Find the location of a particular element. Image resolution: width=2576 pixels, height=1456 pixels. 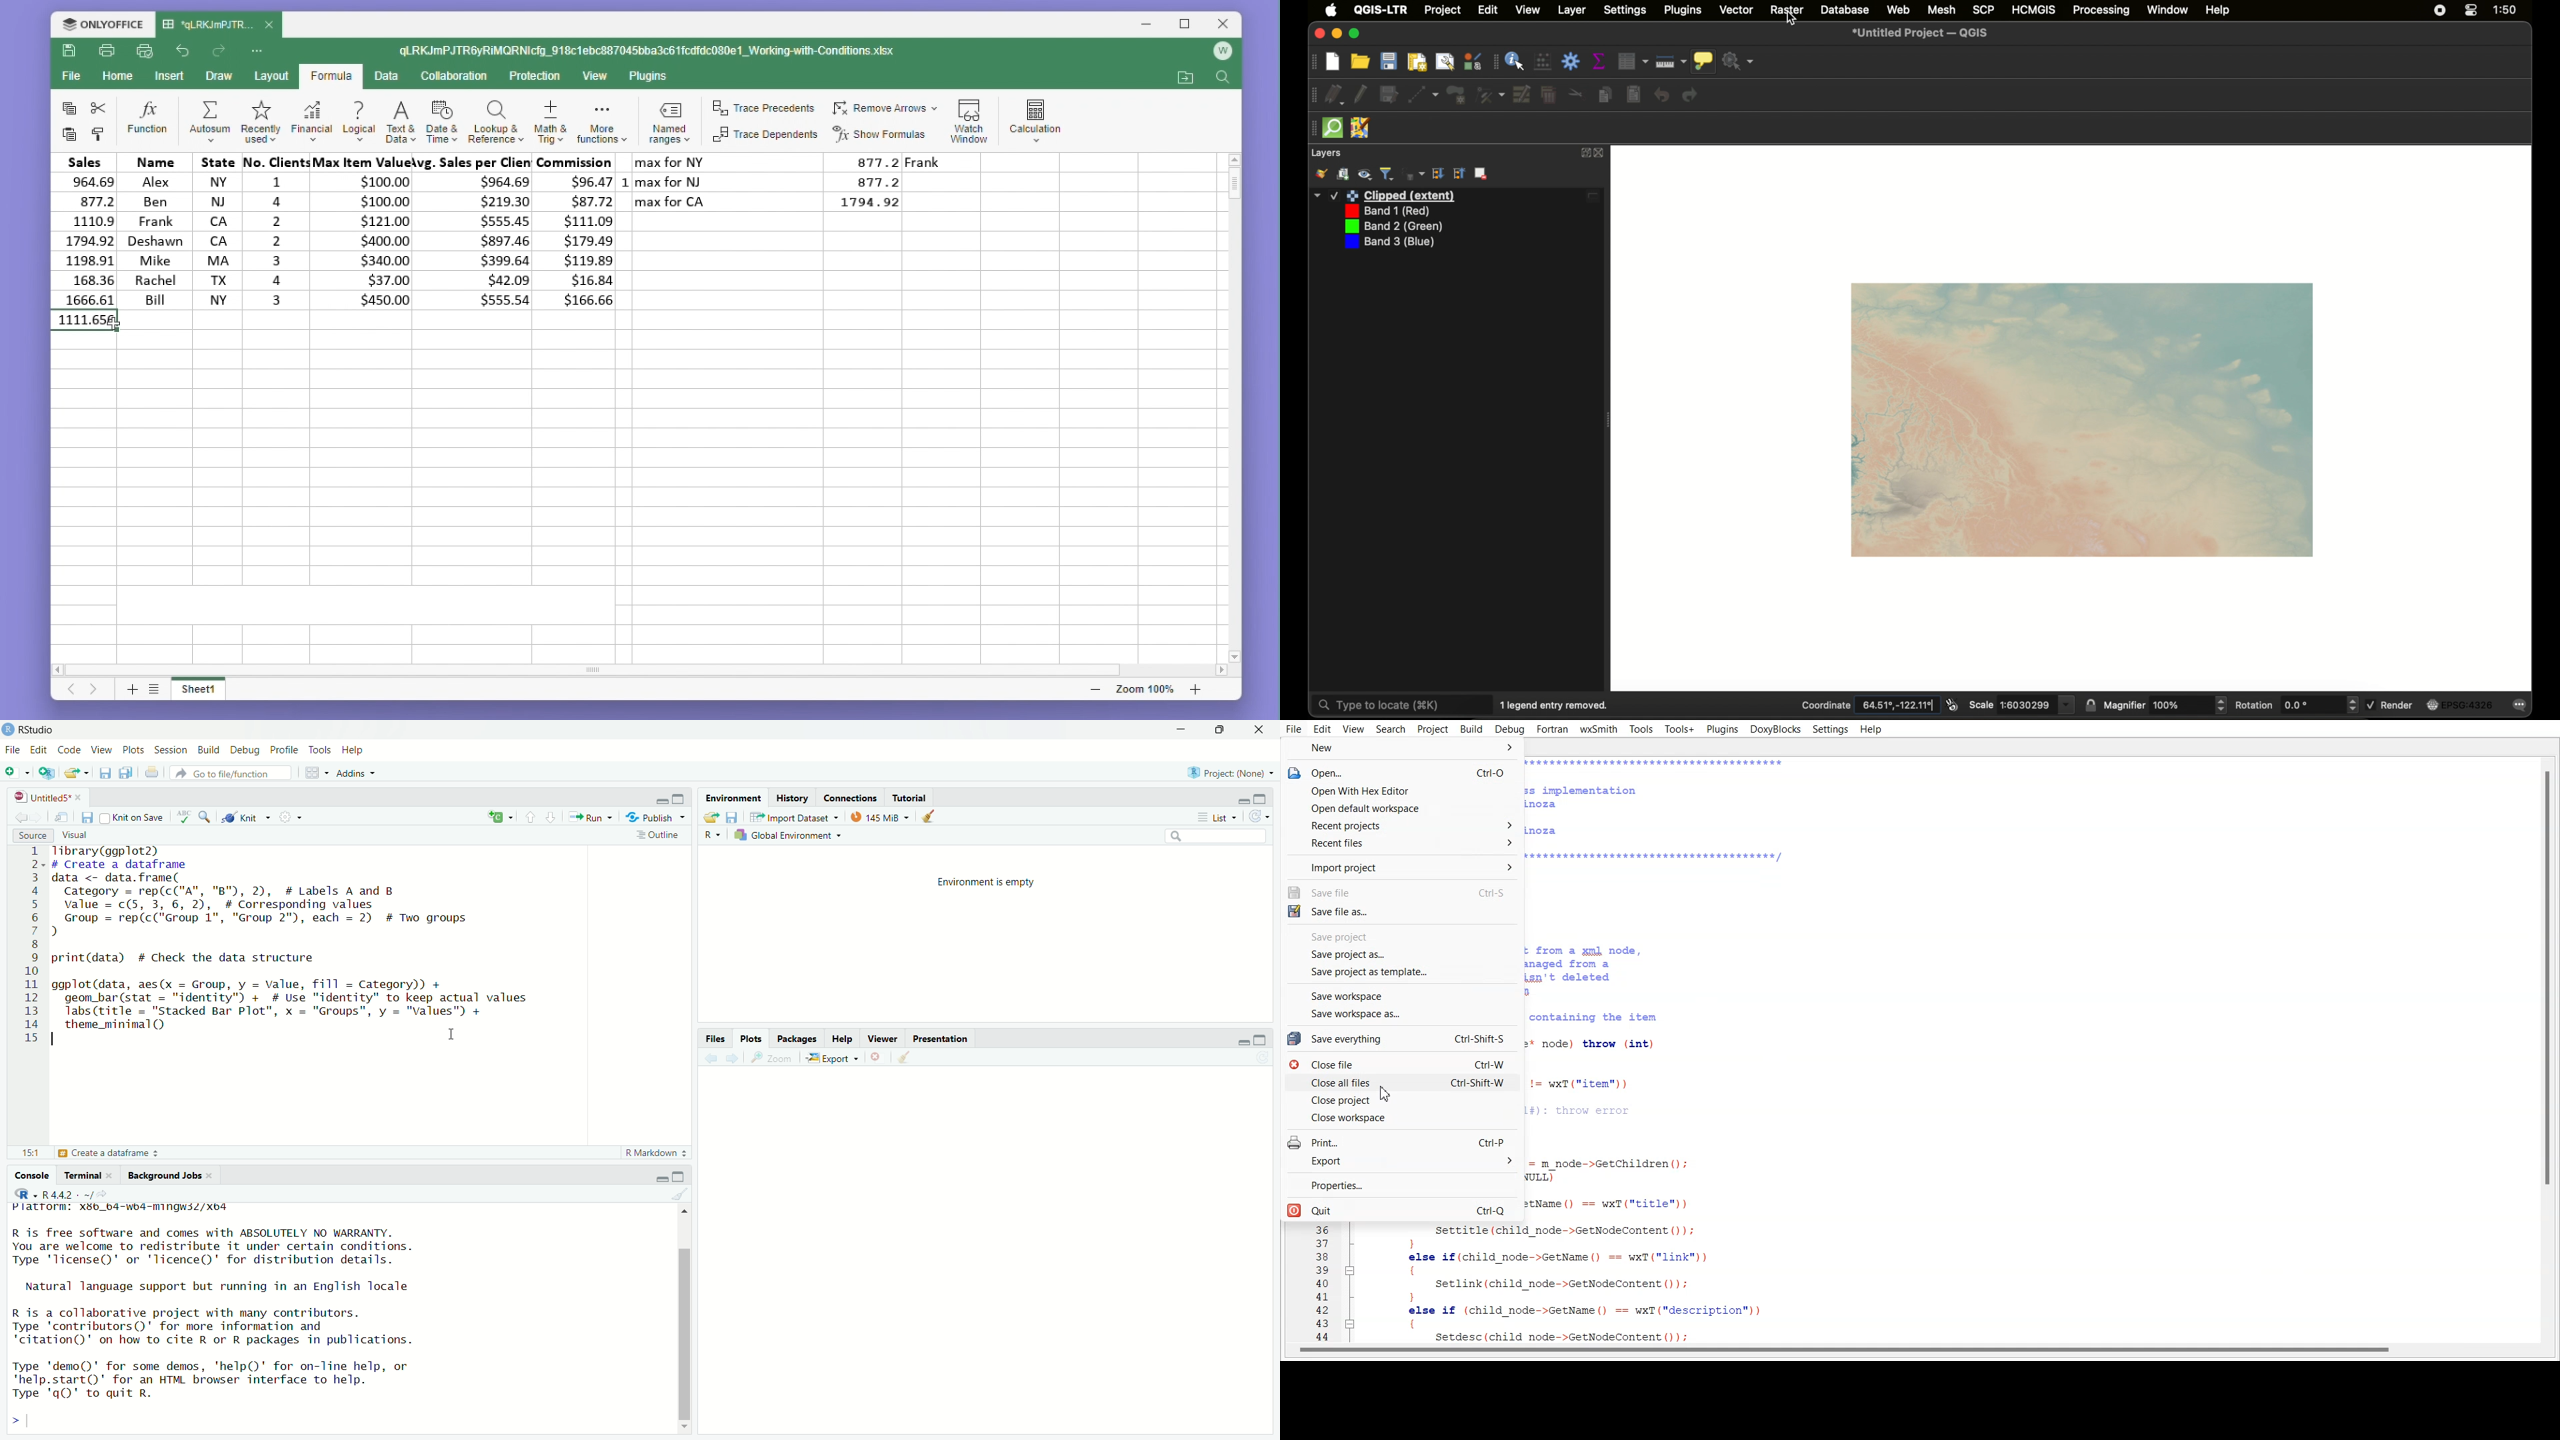

style manager is located at coordinates (1473, 61).